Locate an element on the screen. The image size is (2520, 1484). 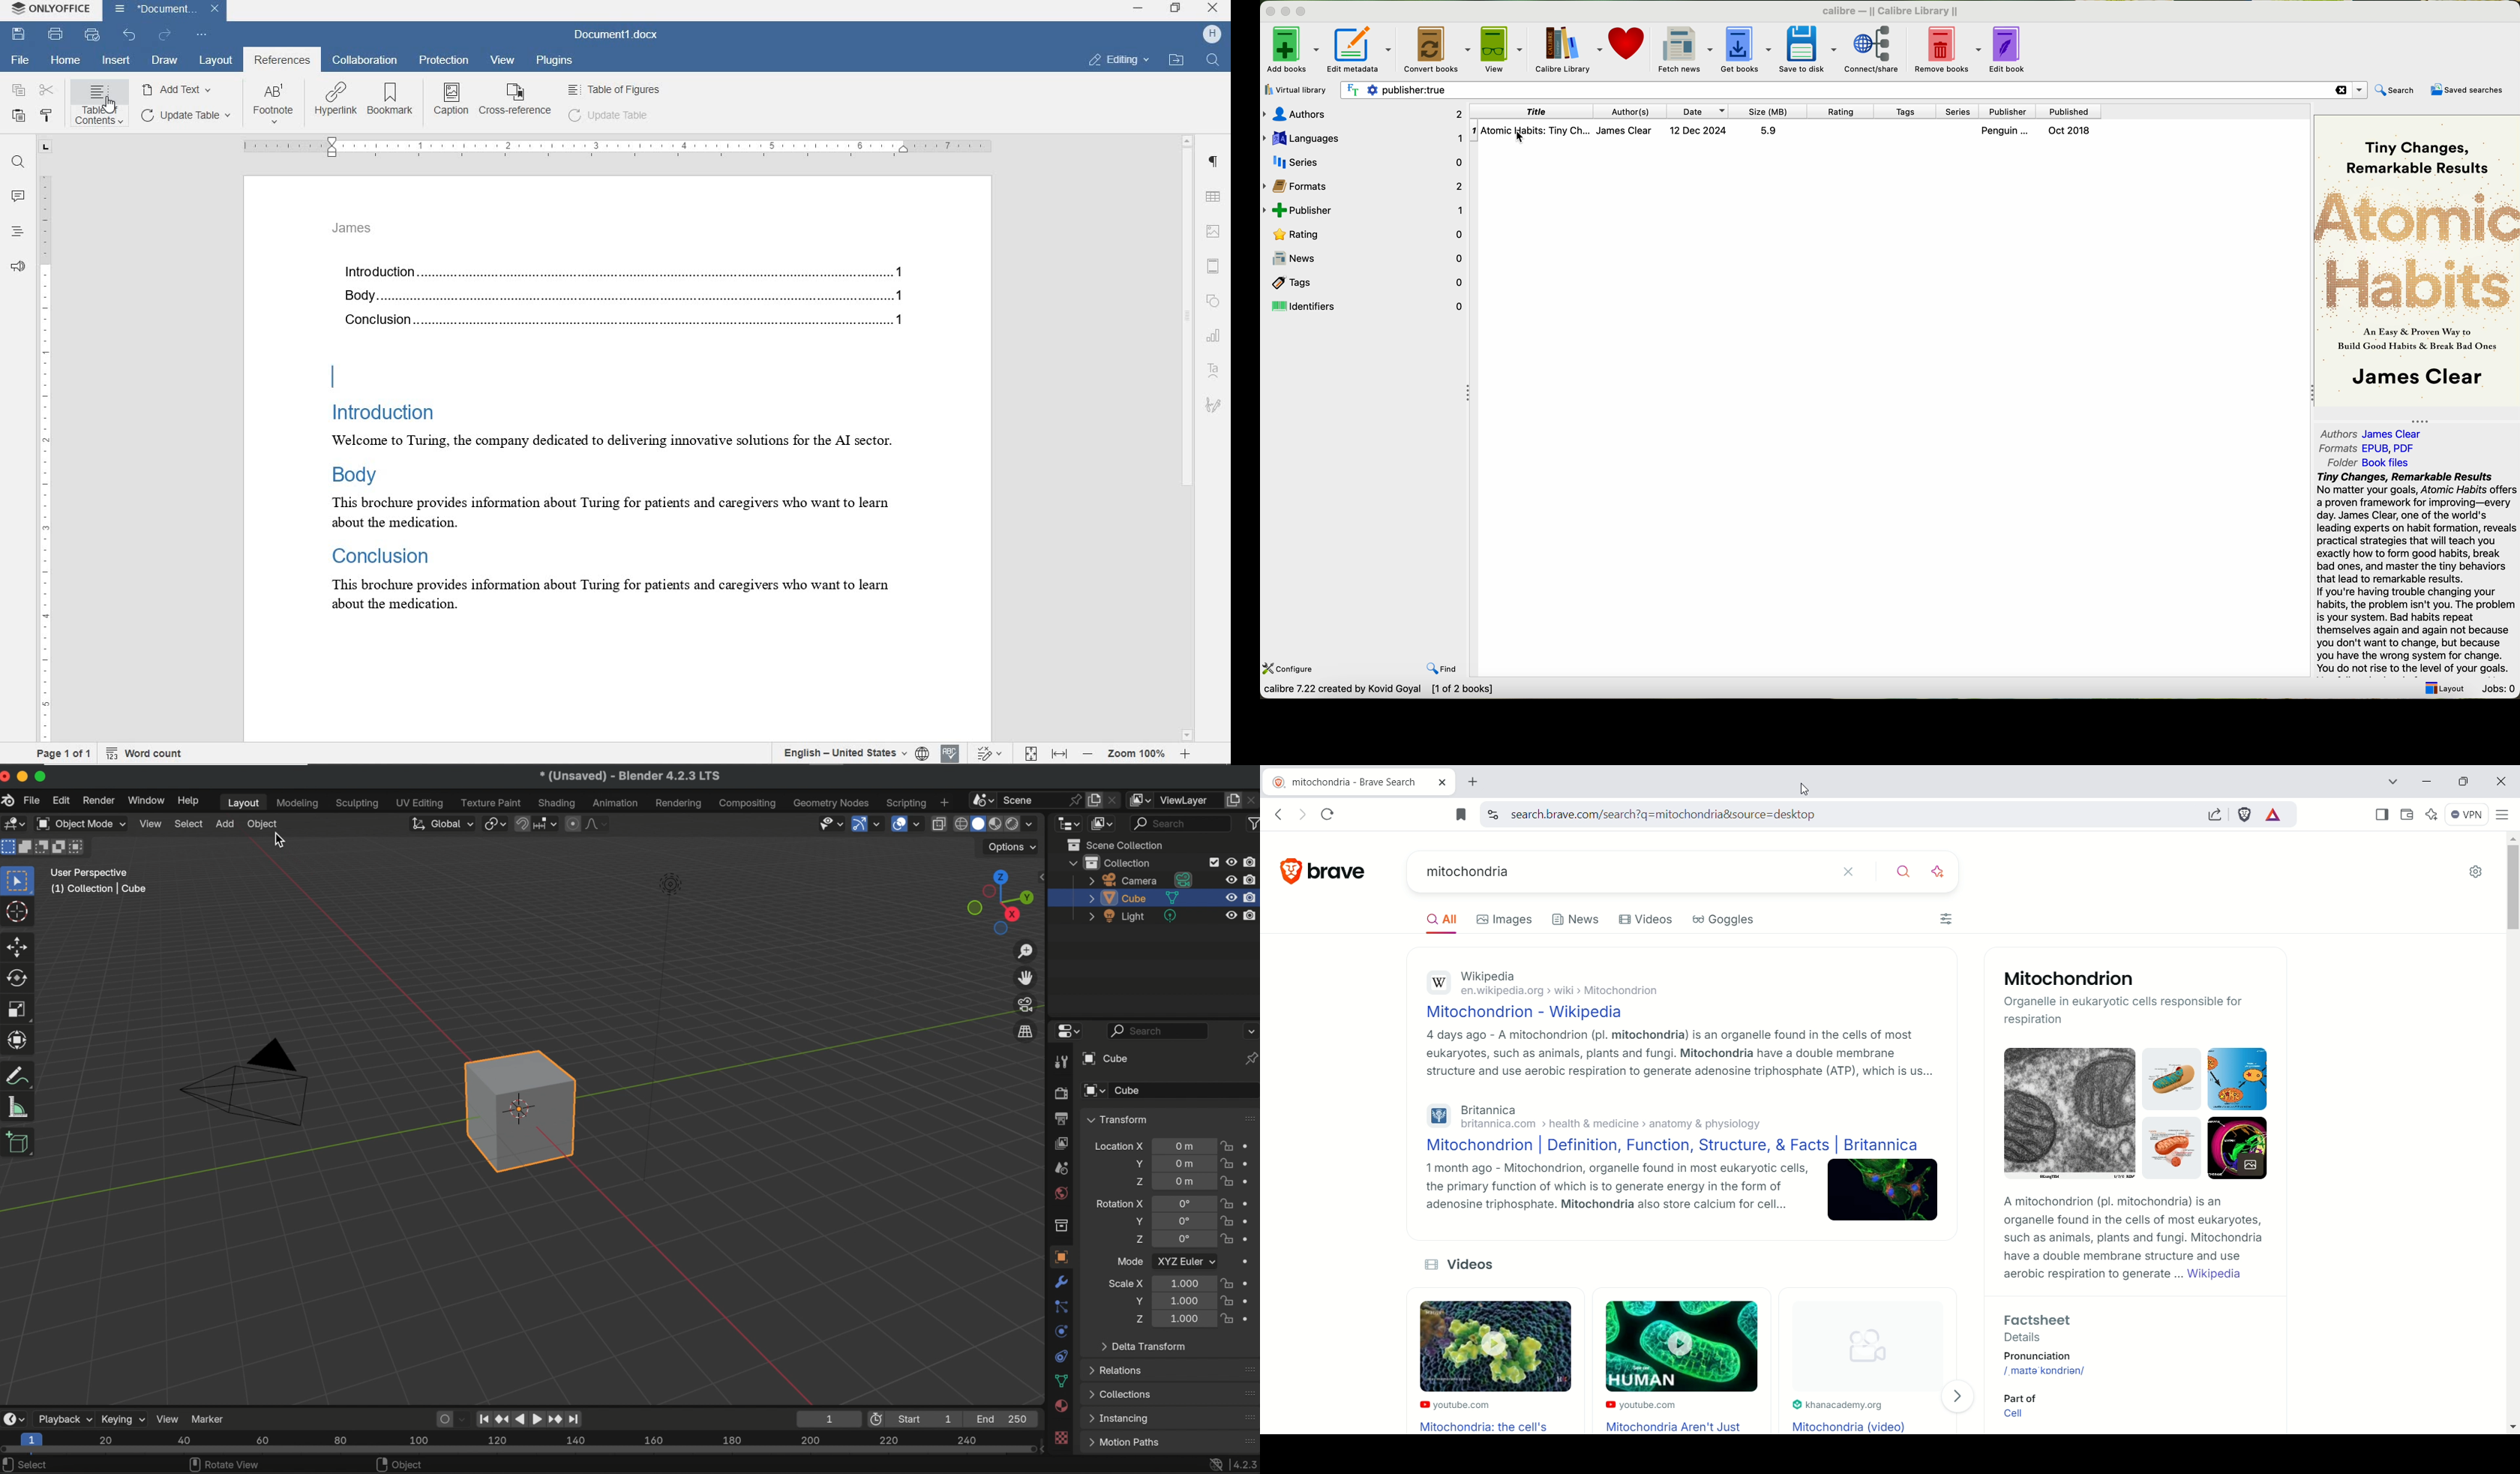
transforming orientation global is located at coordinates (440, 824).